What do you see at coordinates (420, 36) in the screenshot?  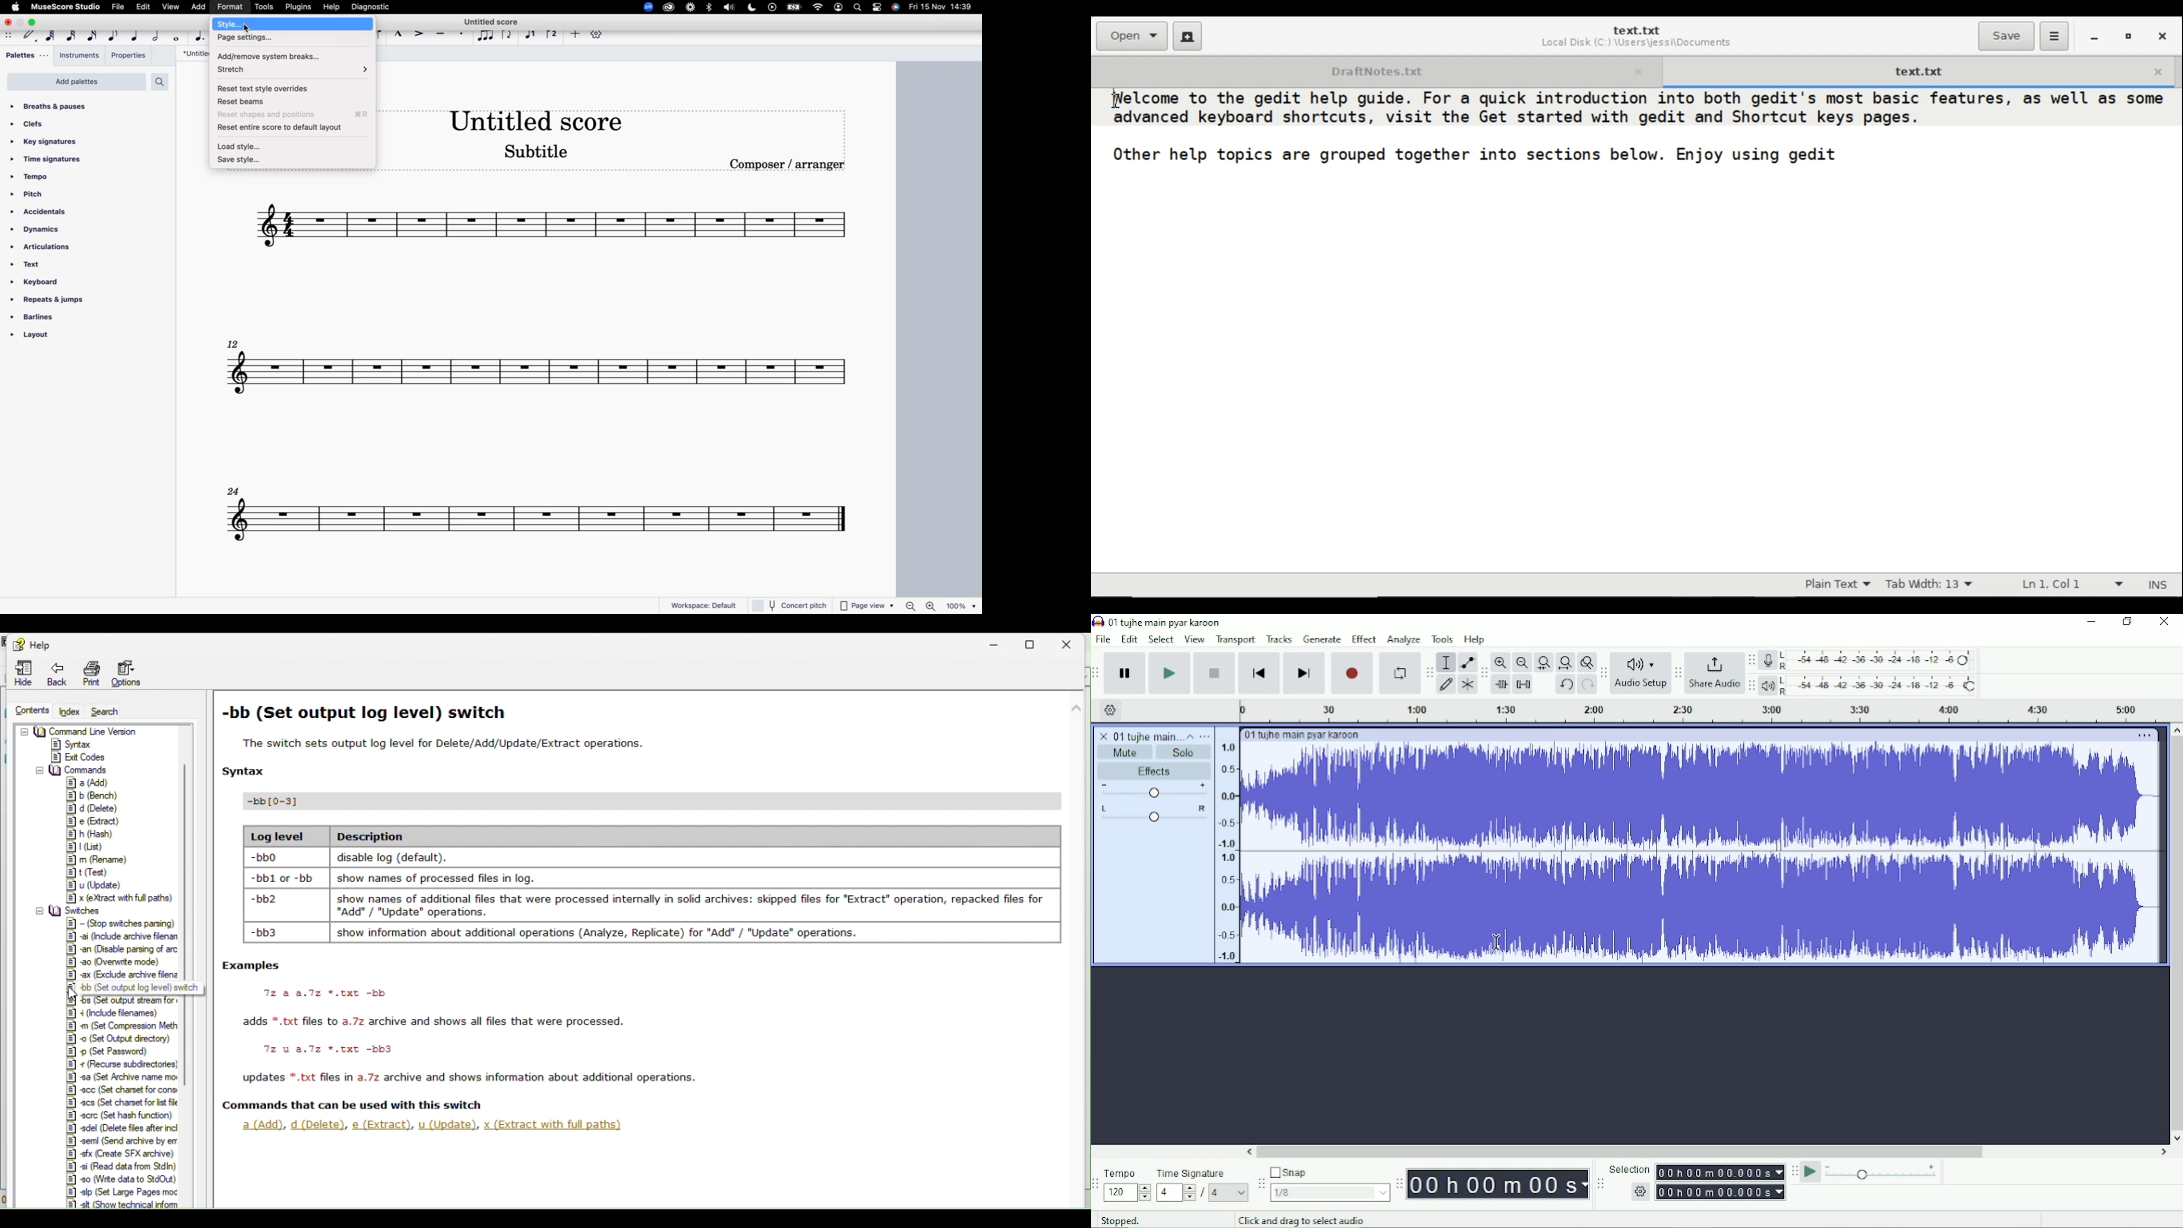 I see `accent ` at bounding box center [420, 36].